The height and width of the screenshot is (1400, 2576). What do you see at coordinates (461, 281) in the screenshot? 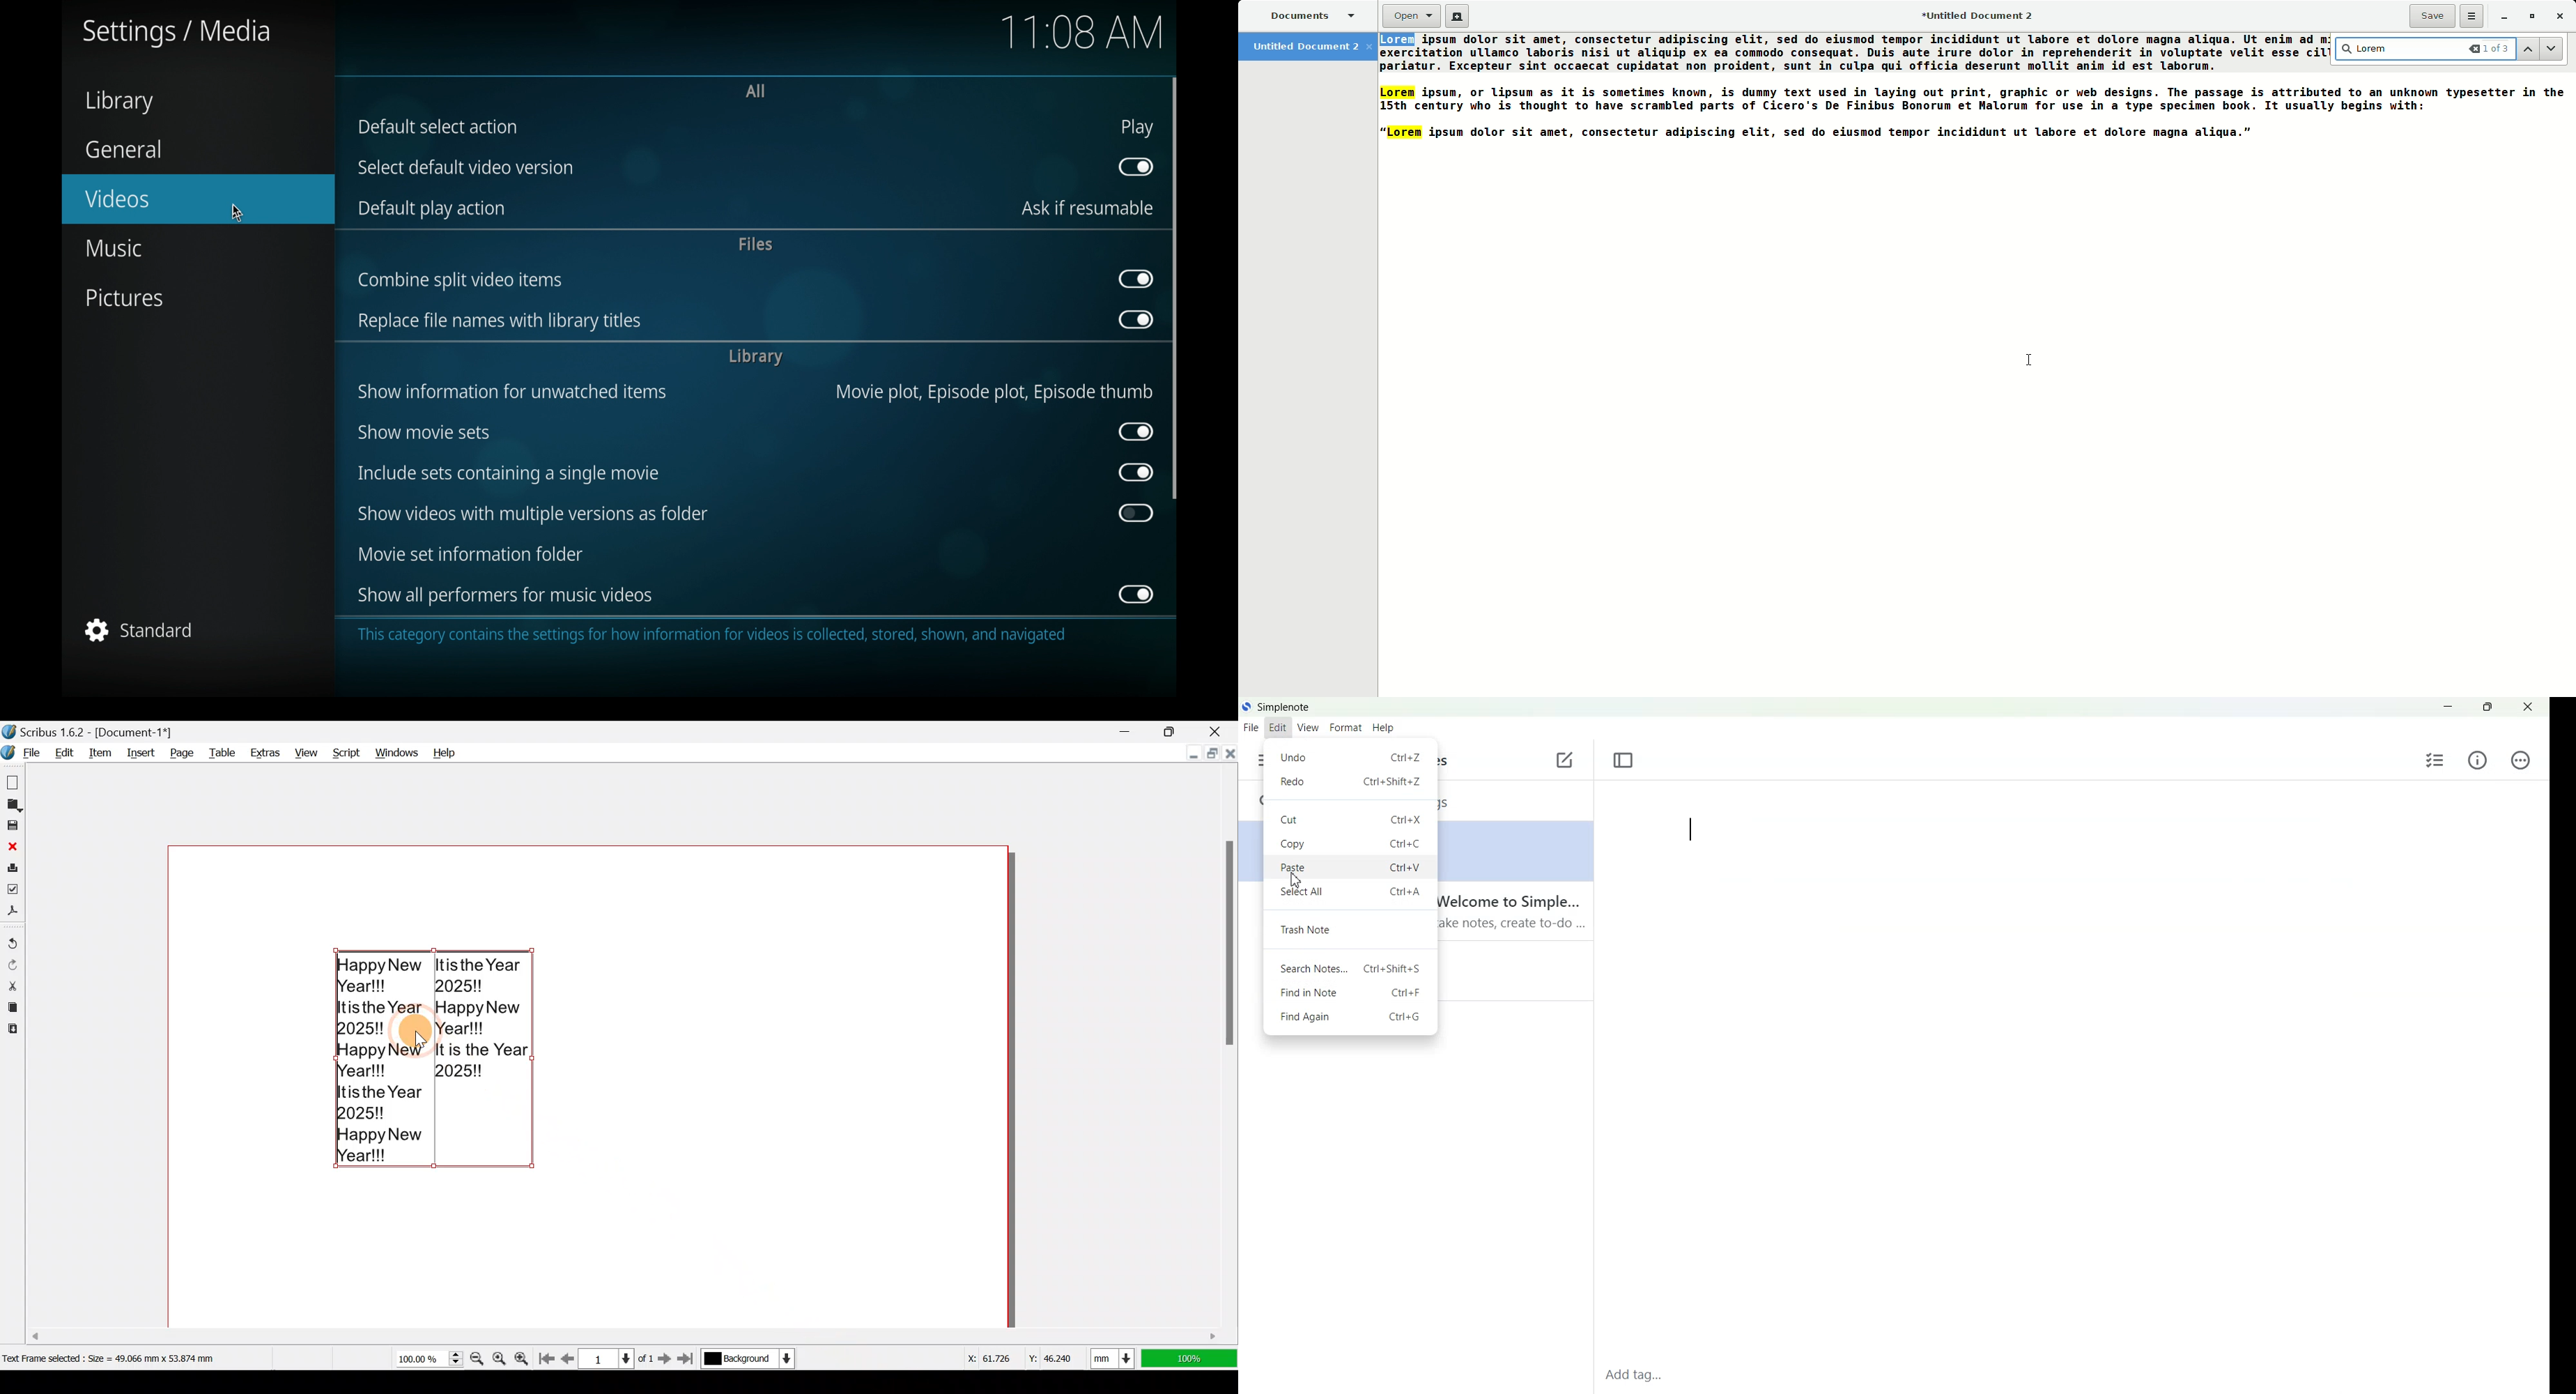
I see `combine split video items` at bounding box center [461, 281].